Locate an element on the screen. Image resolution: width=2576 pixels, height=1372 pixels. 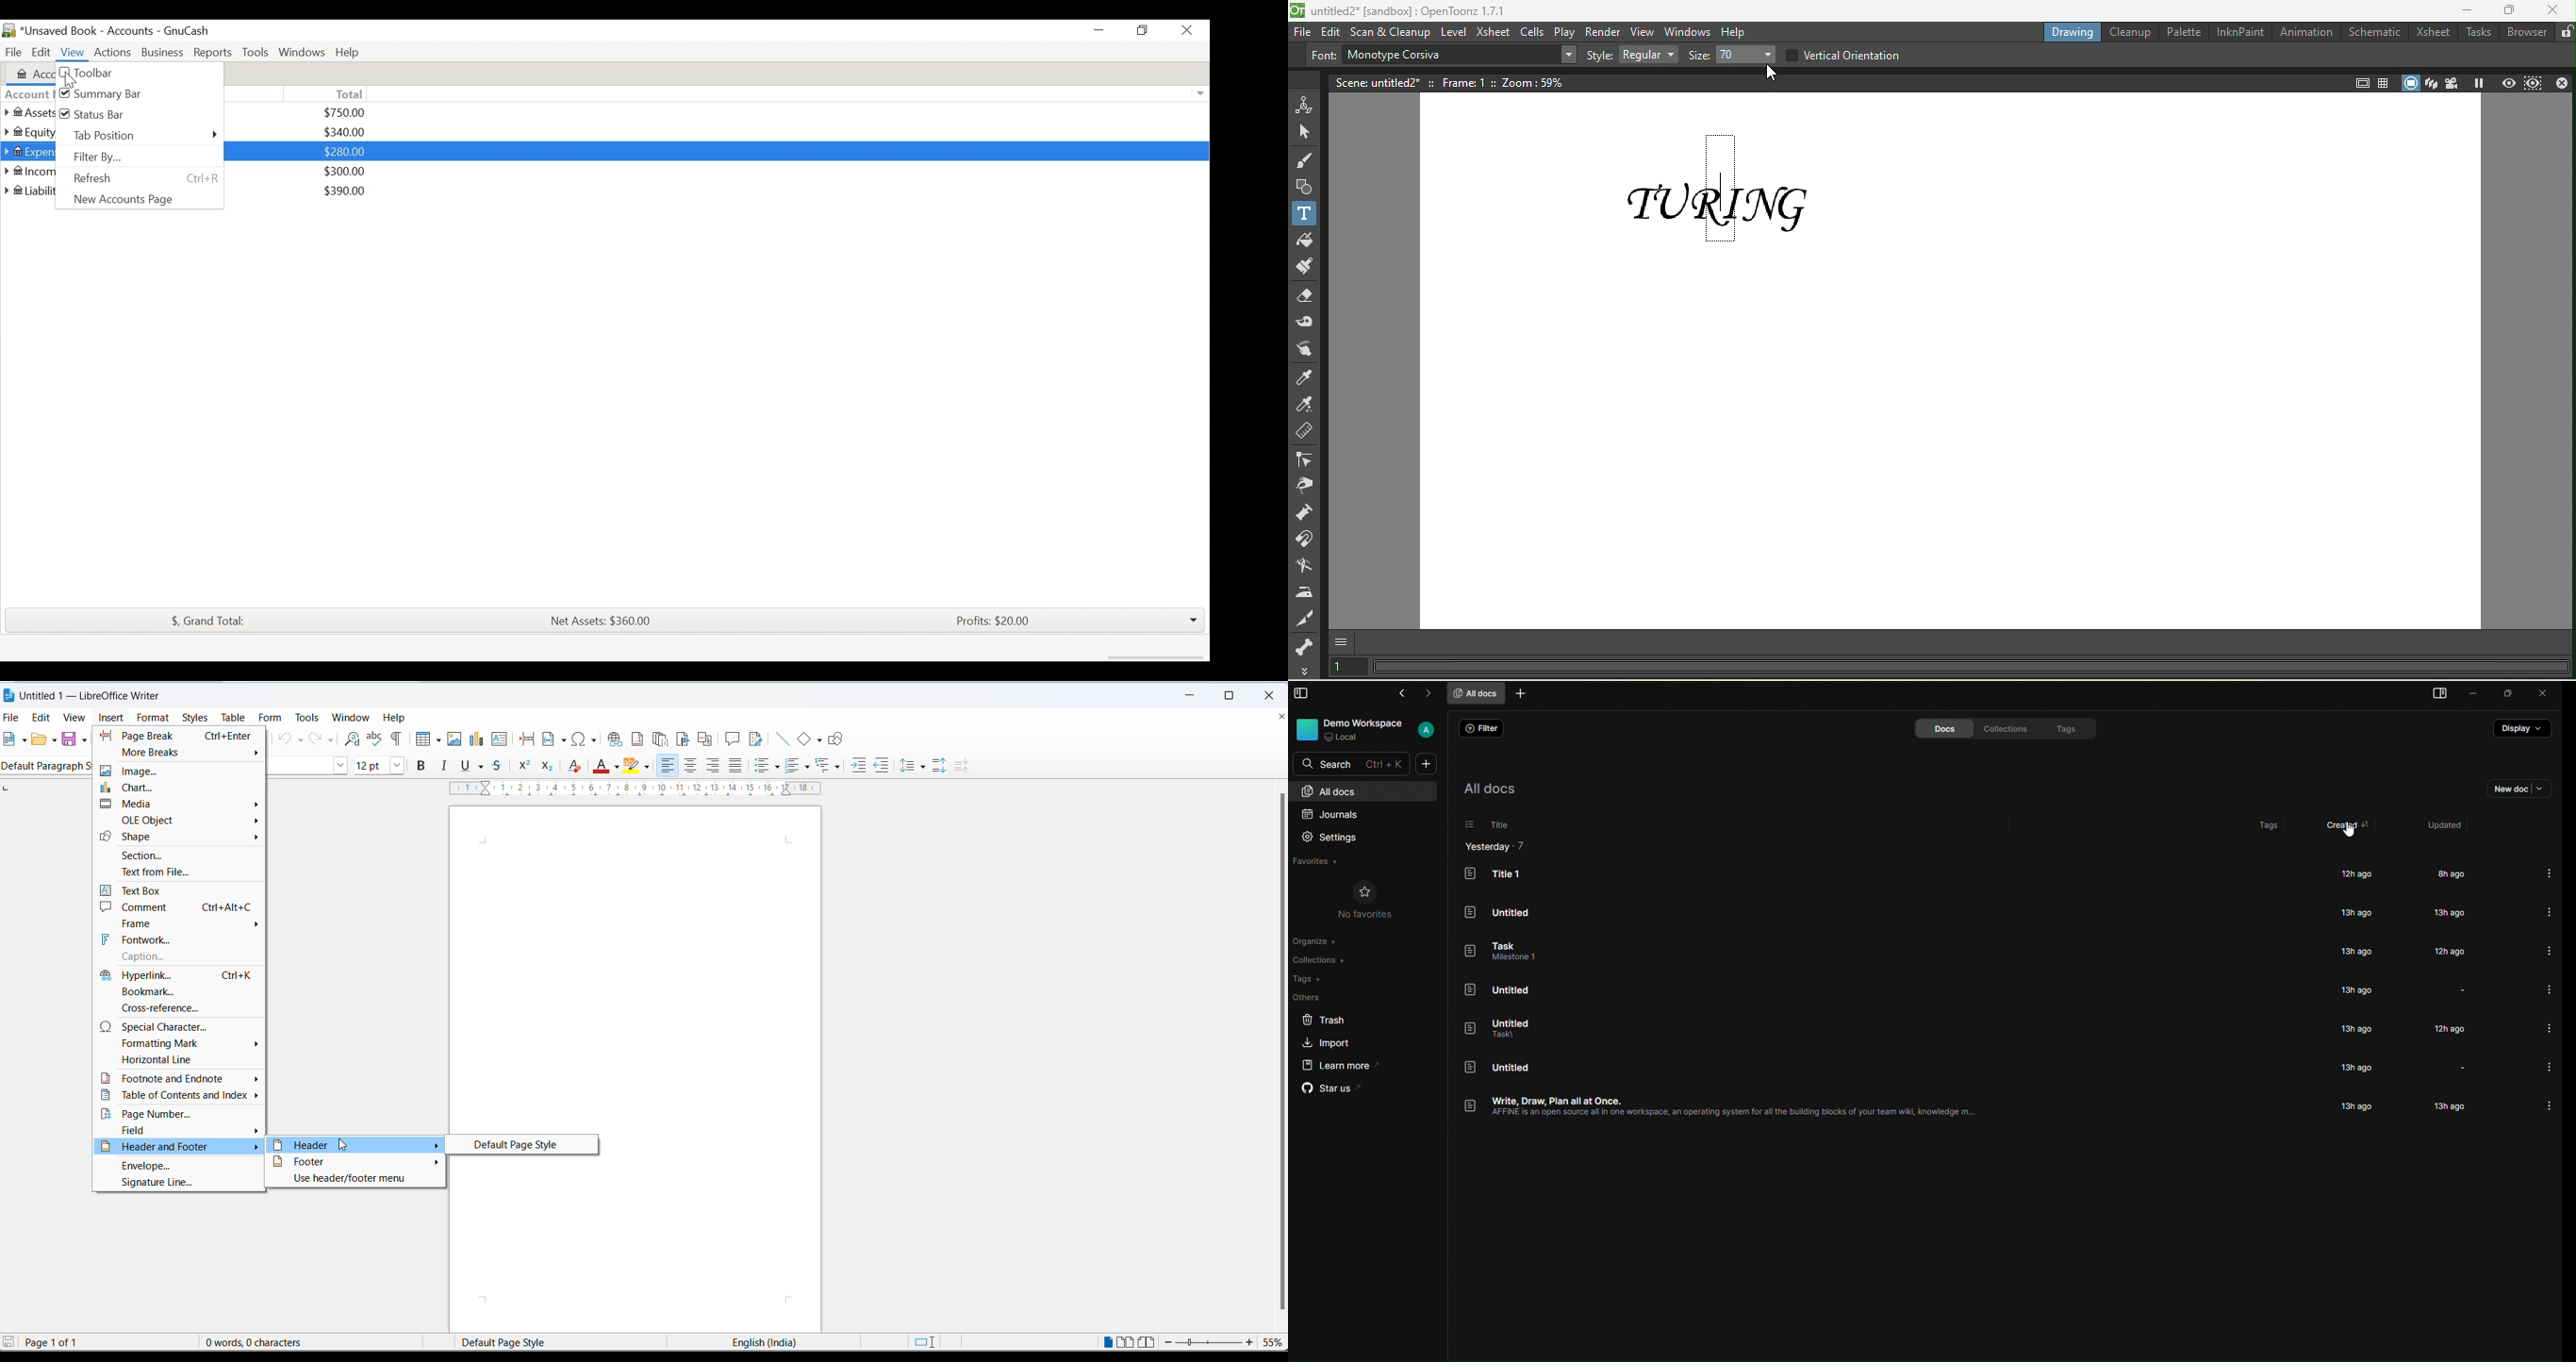
insert is located at coordinates (113, 718).